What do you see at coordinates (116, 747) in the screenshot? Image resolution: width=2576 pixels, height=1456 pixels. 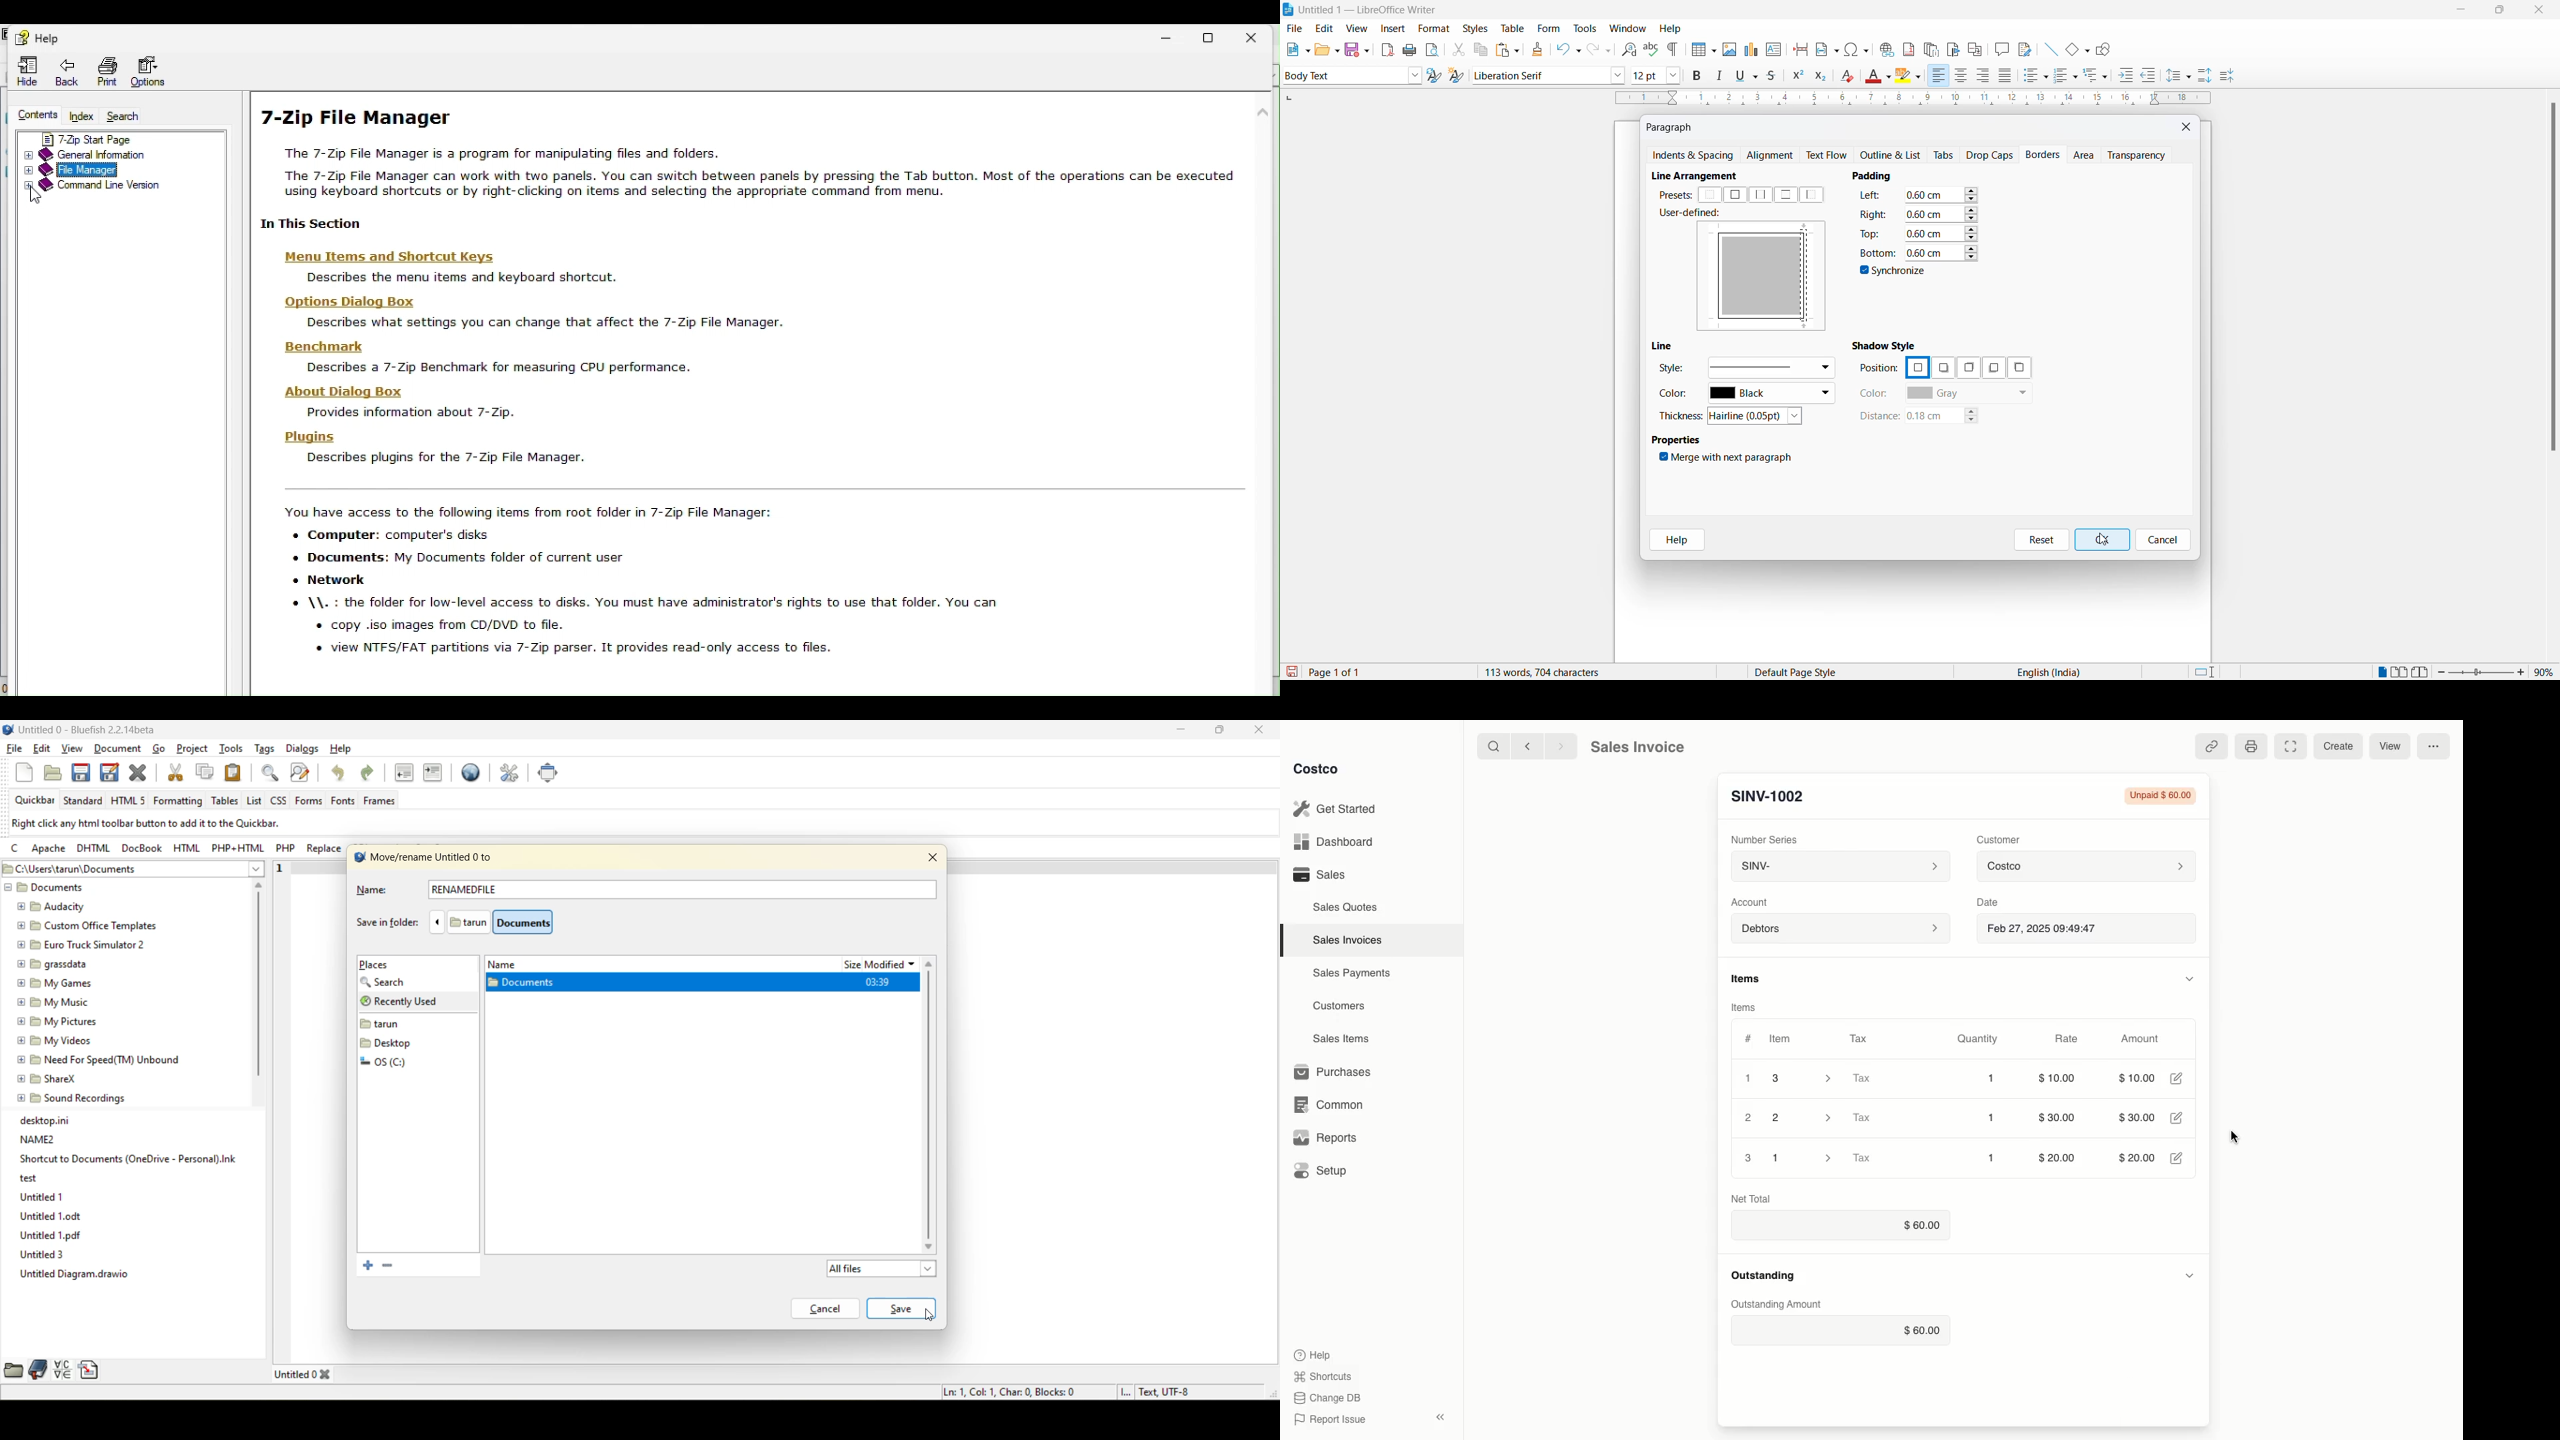 I see `document` at bounding box center [116, 747].